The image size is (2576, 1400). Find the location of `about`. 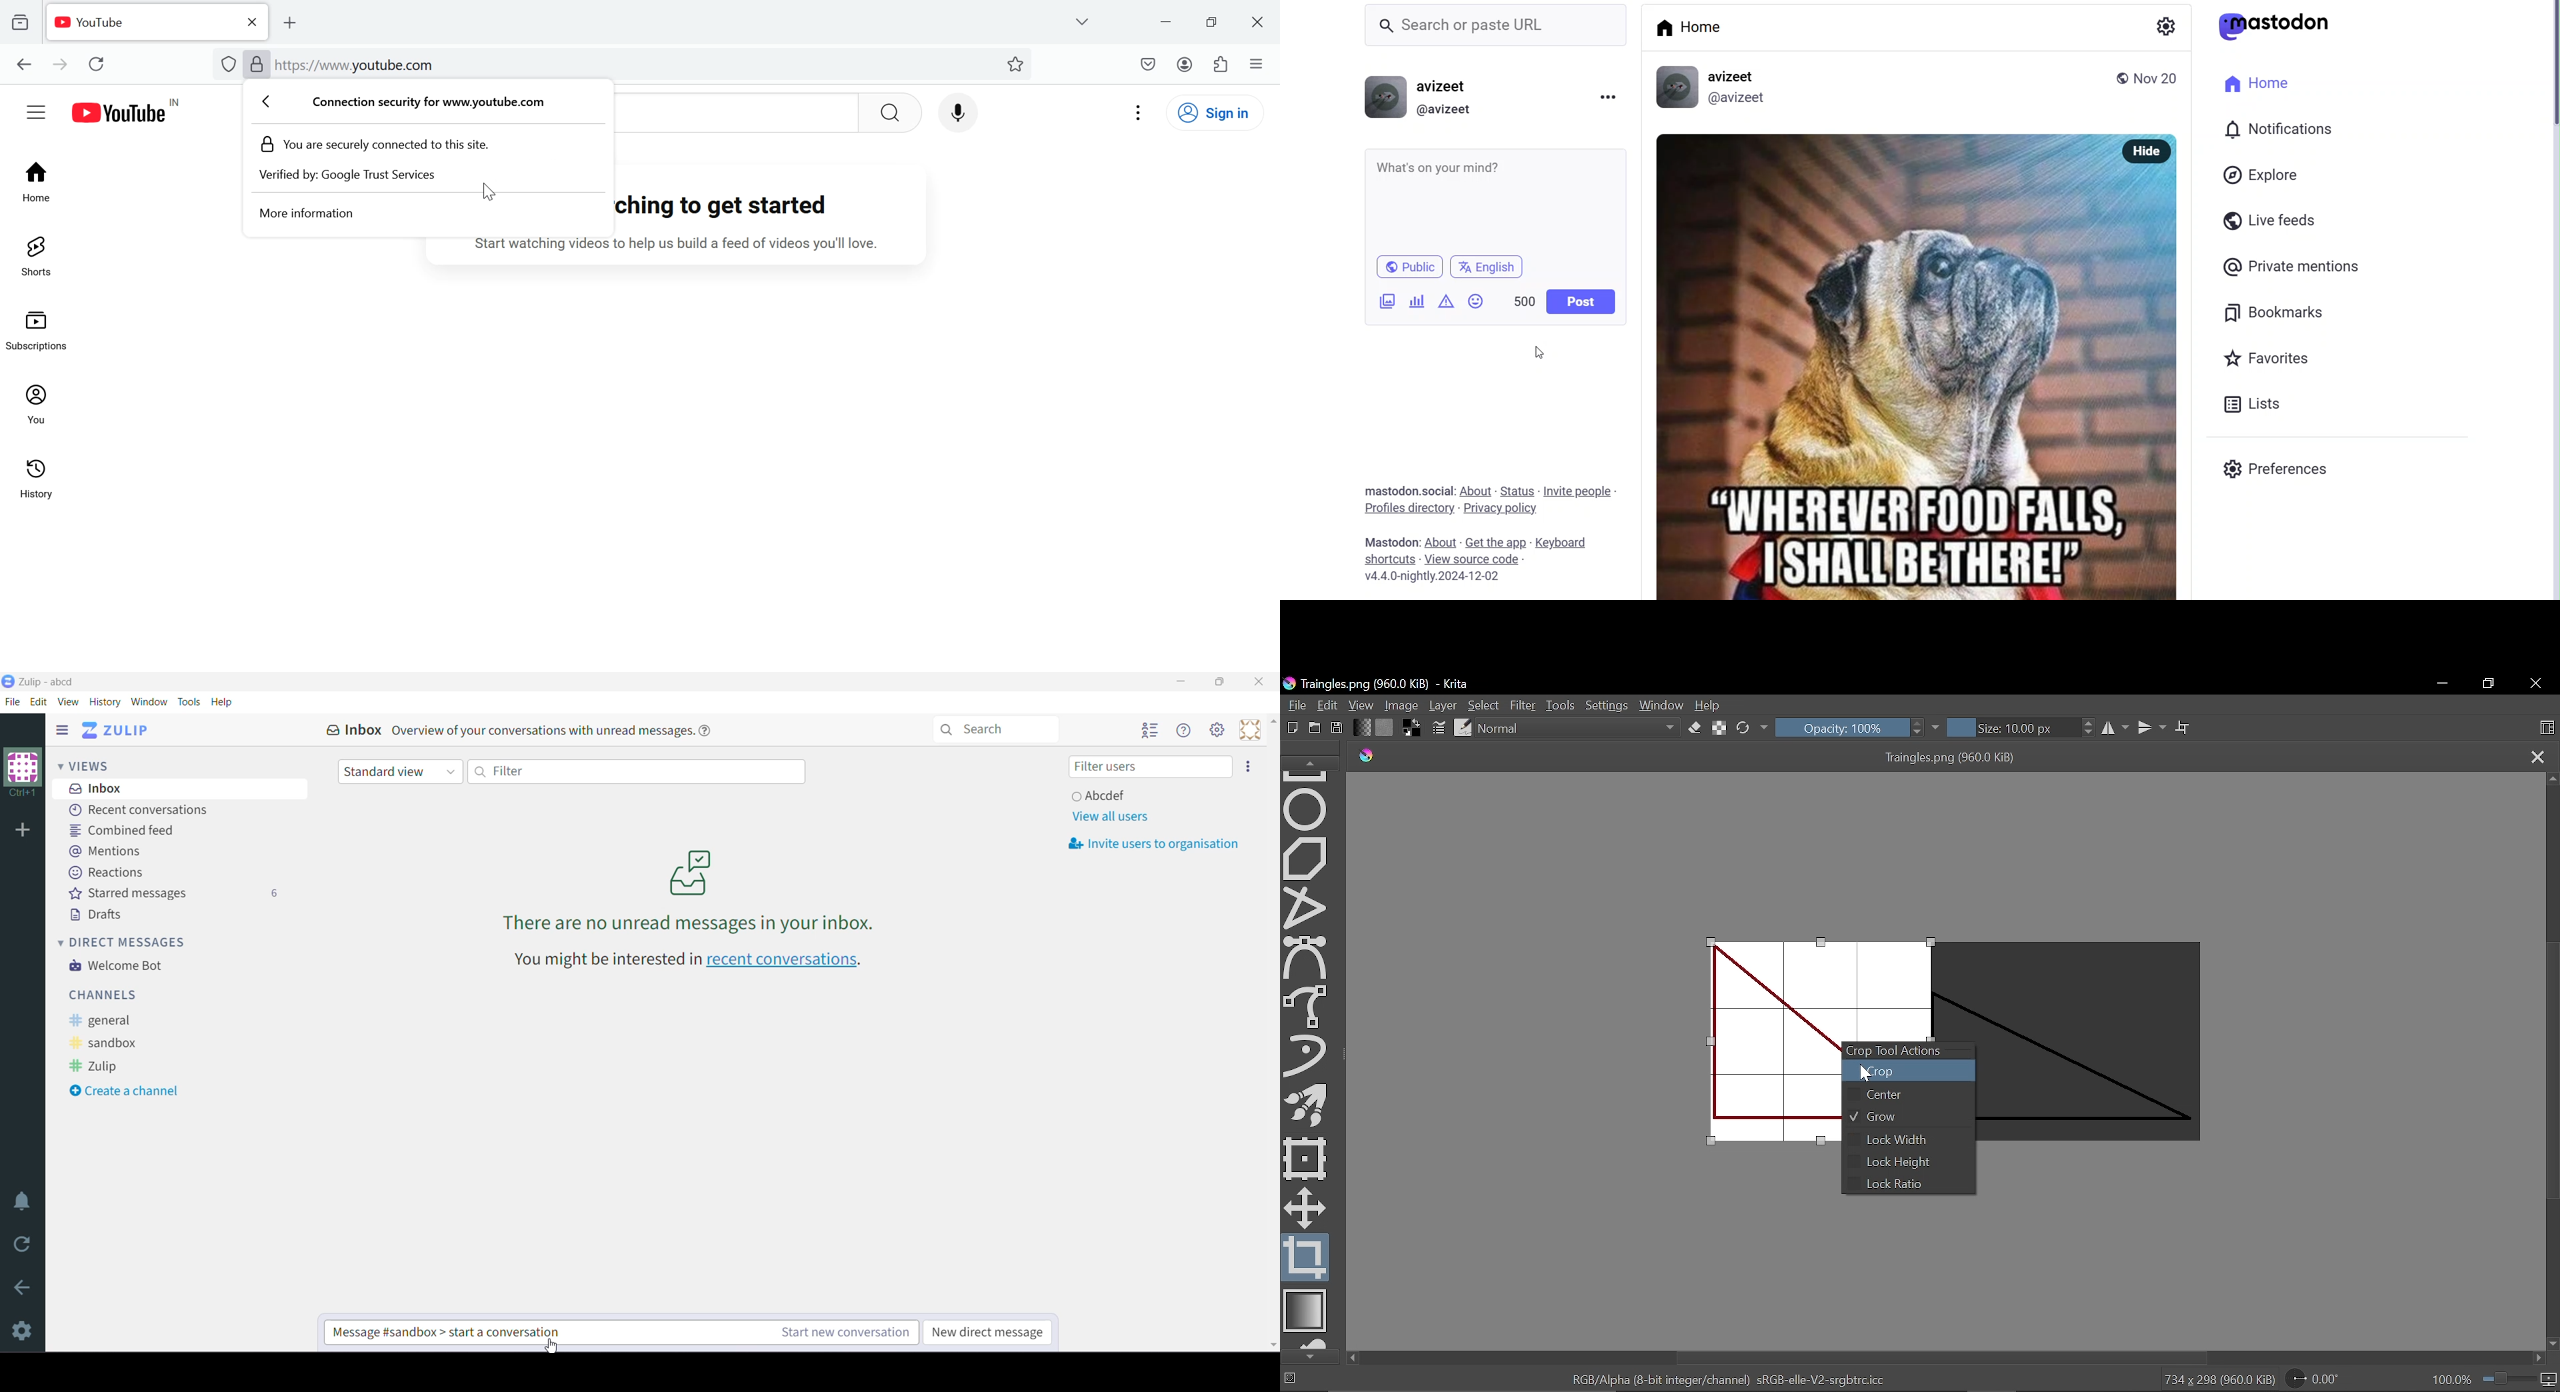

about is located at coordinates (1475, 491).